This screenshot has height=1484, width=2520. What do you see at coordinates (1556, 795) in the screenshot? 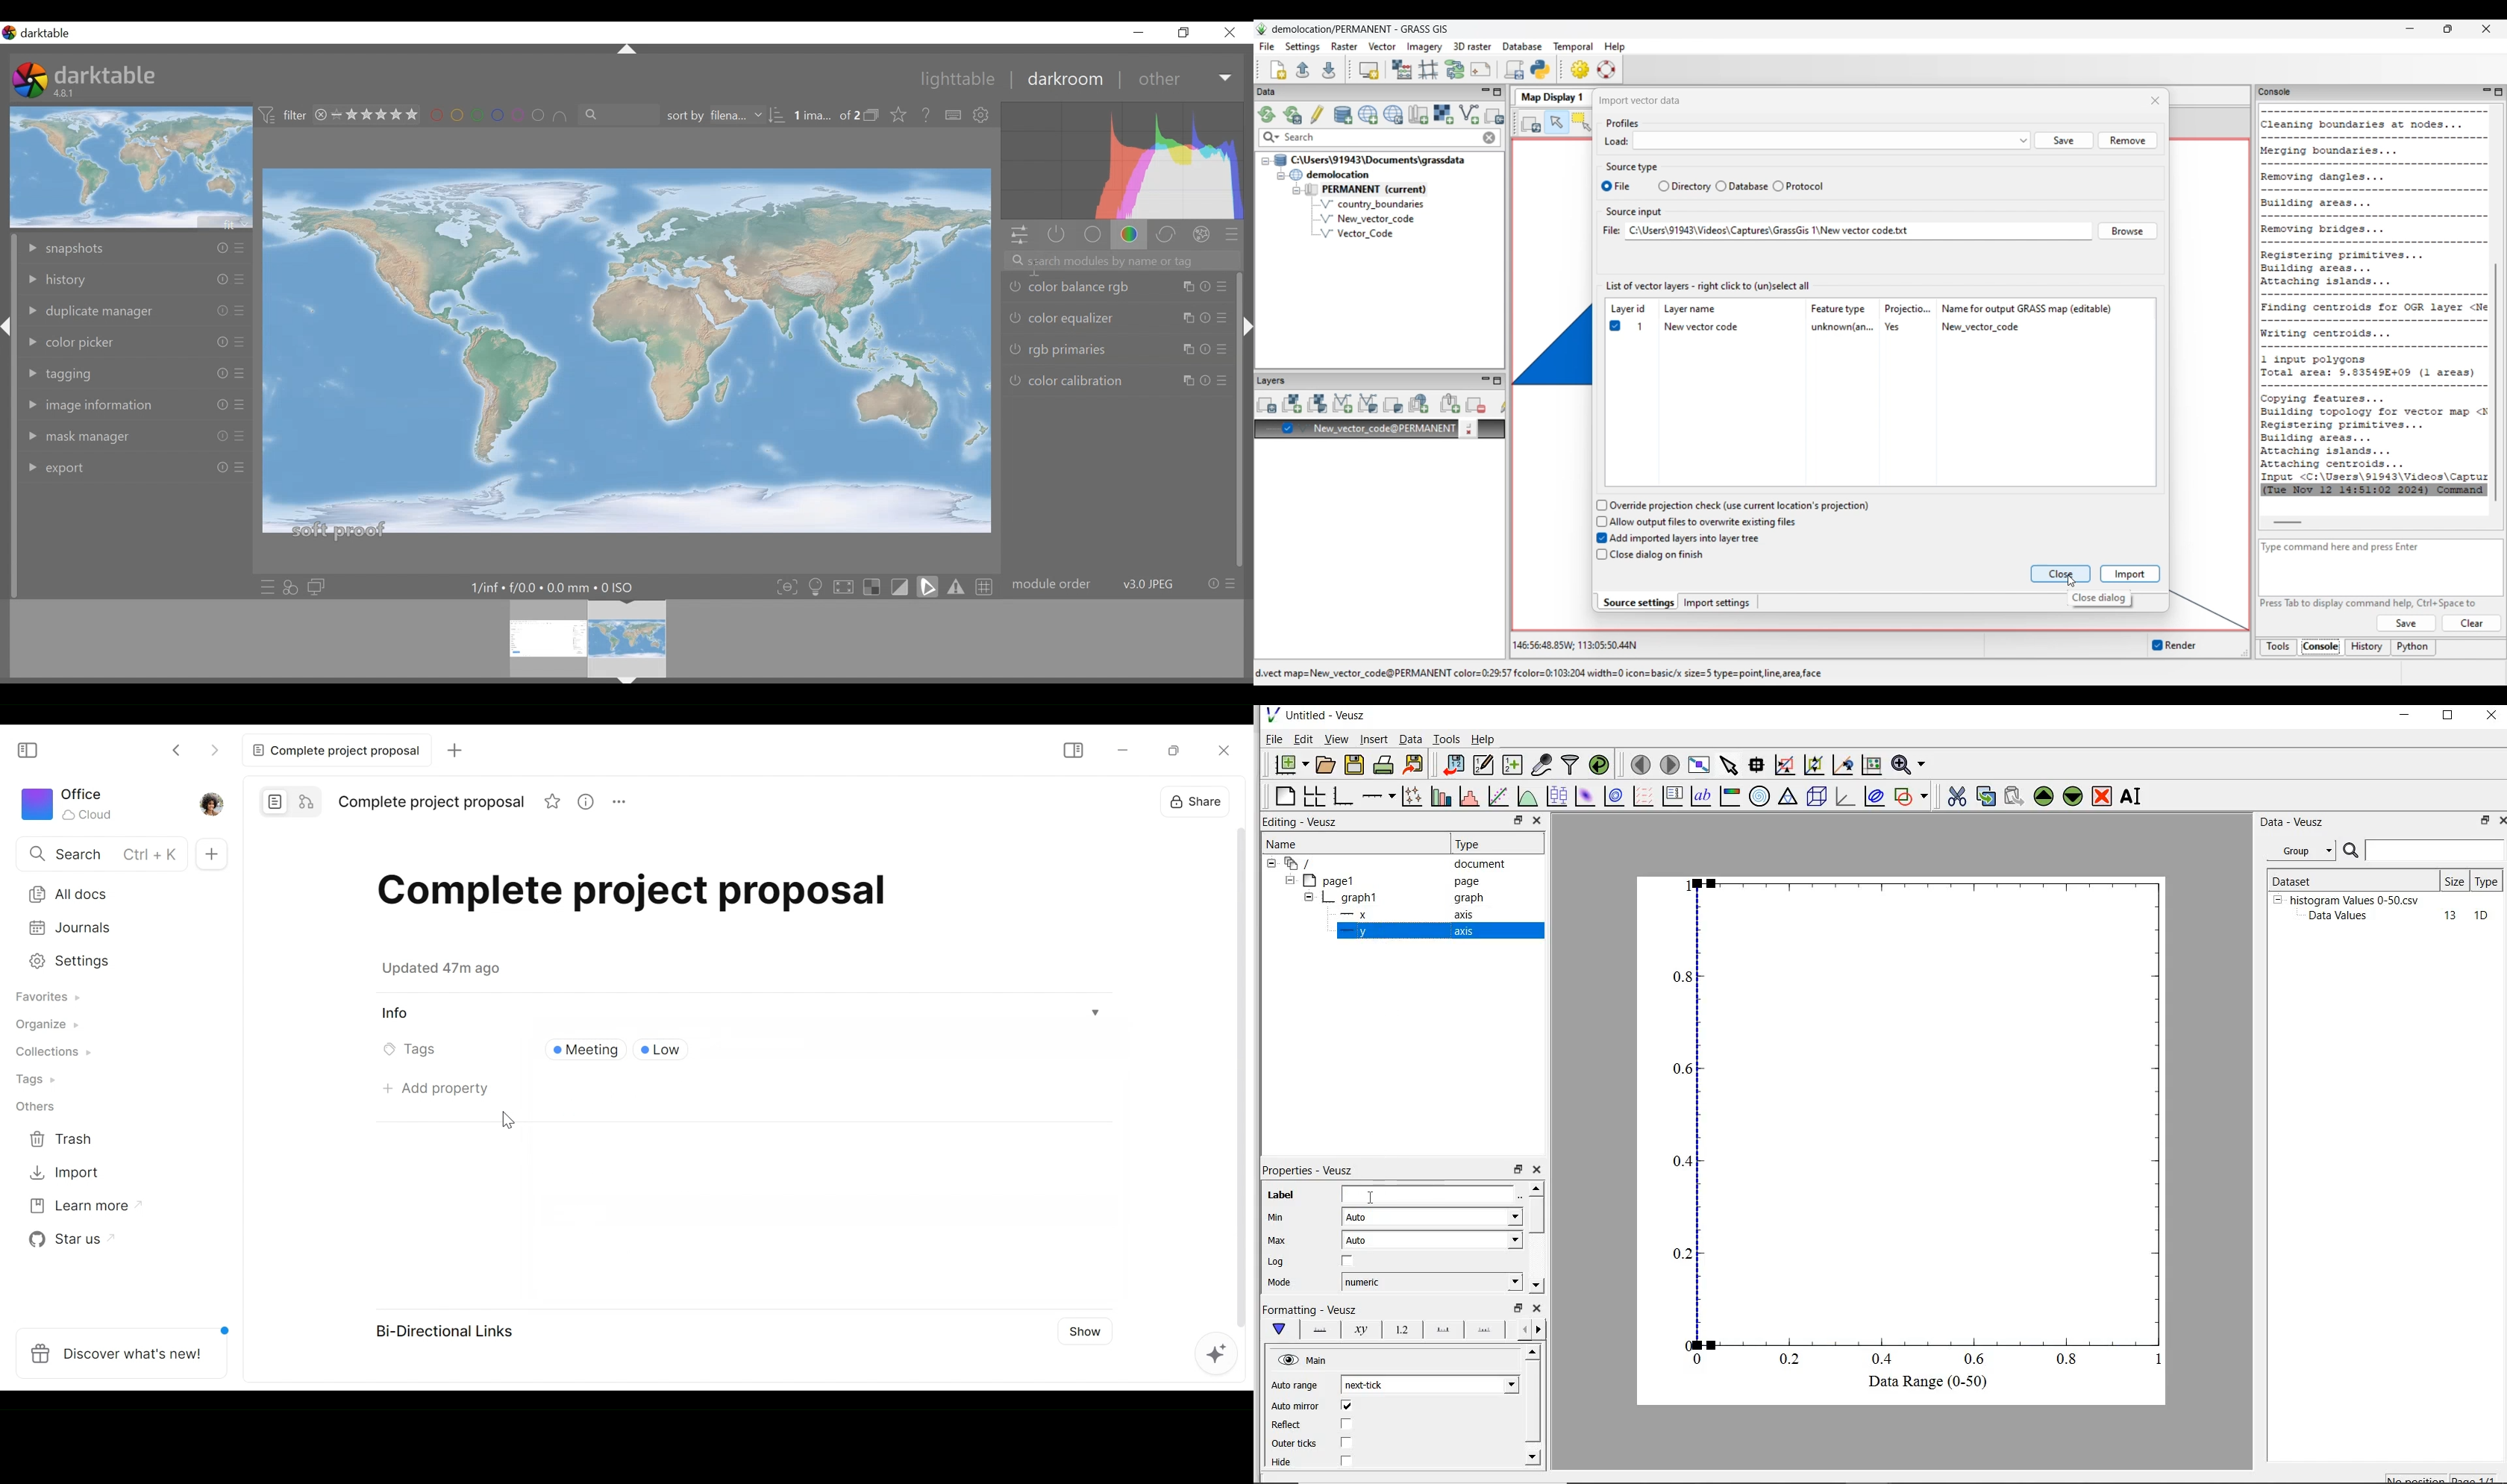
I see `plot boxplots` at bounding box center [1556, 795].